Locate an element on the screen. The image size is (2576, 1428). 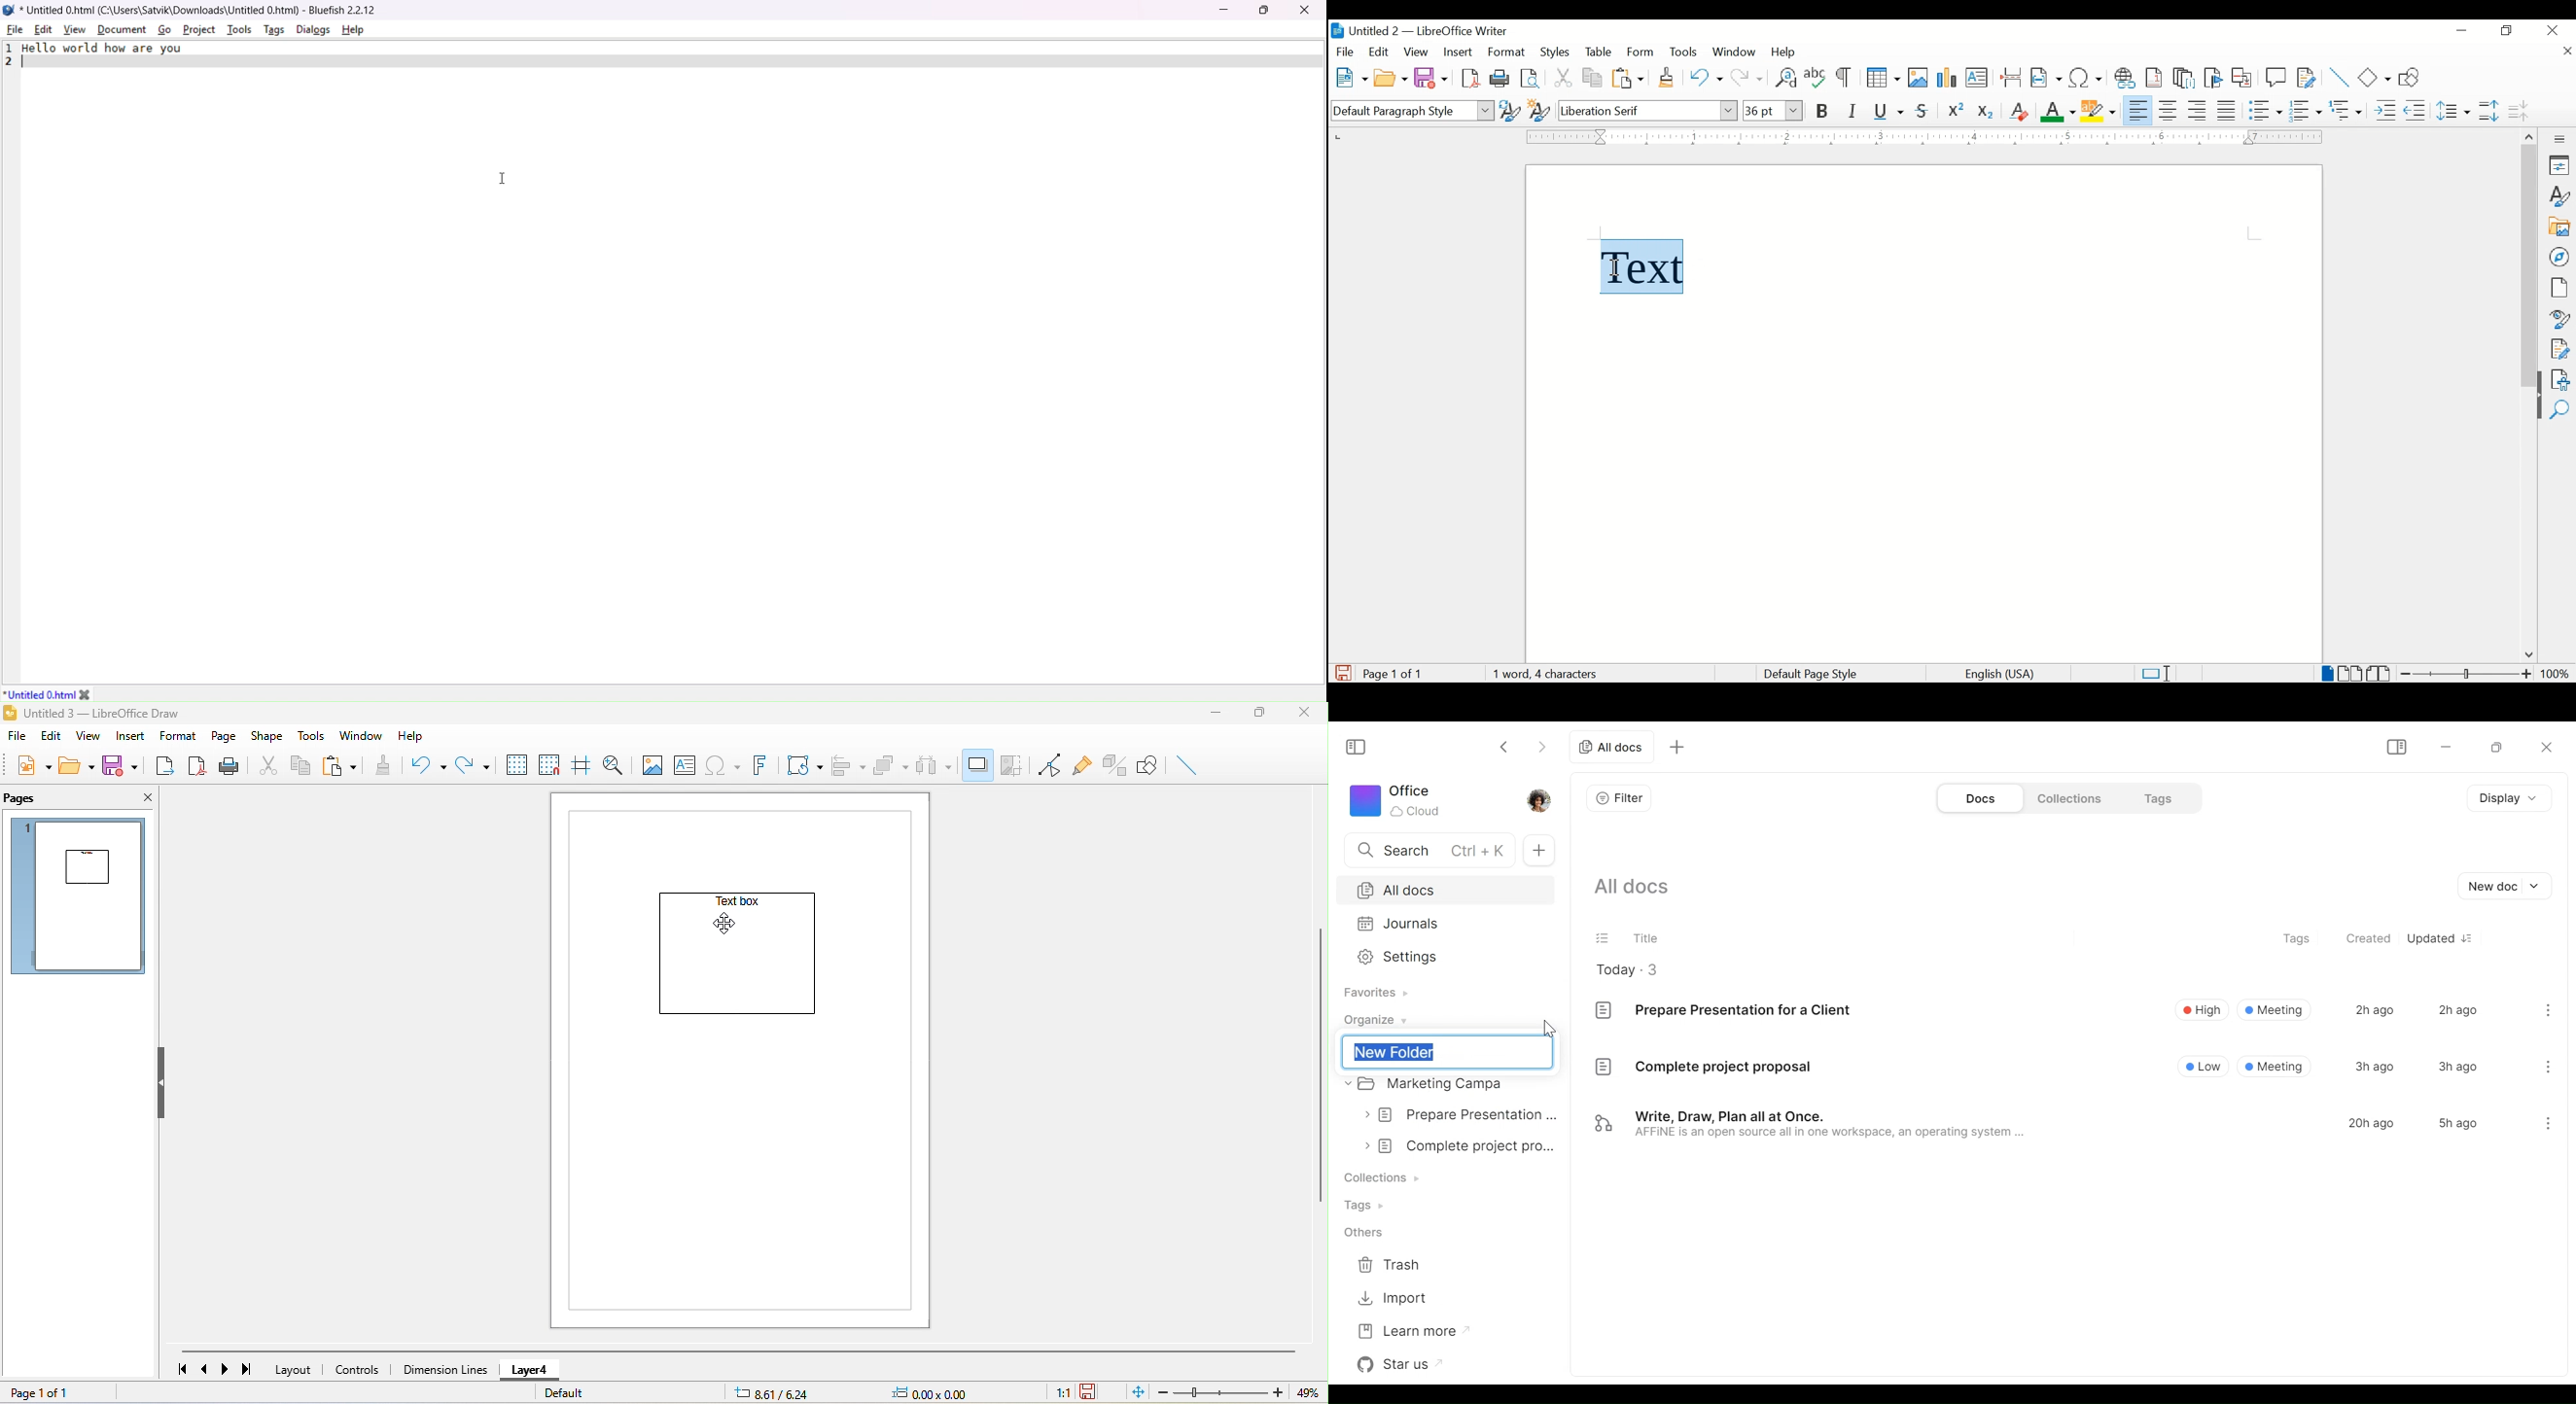
Show/Hide Sidebar is located at coordinates (1356, 748).